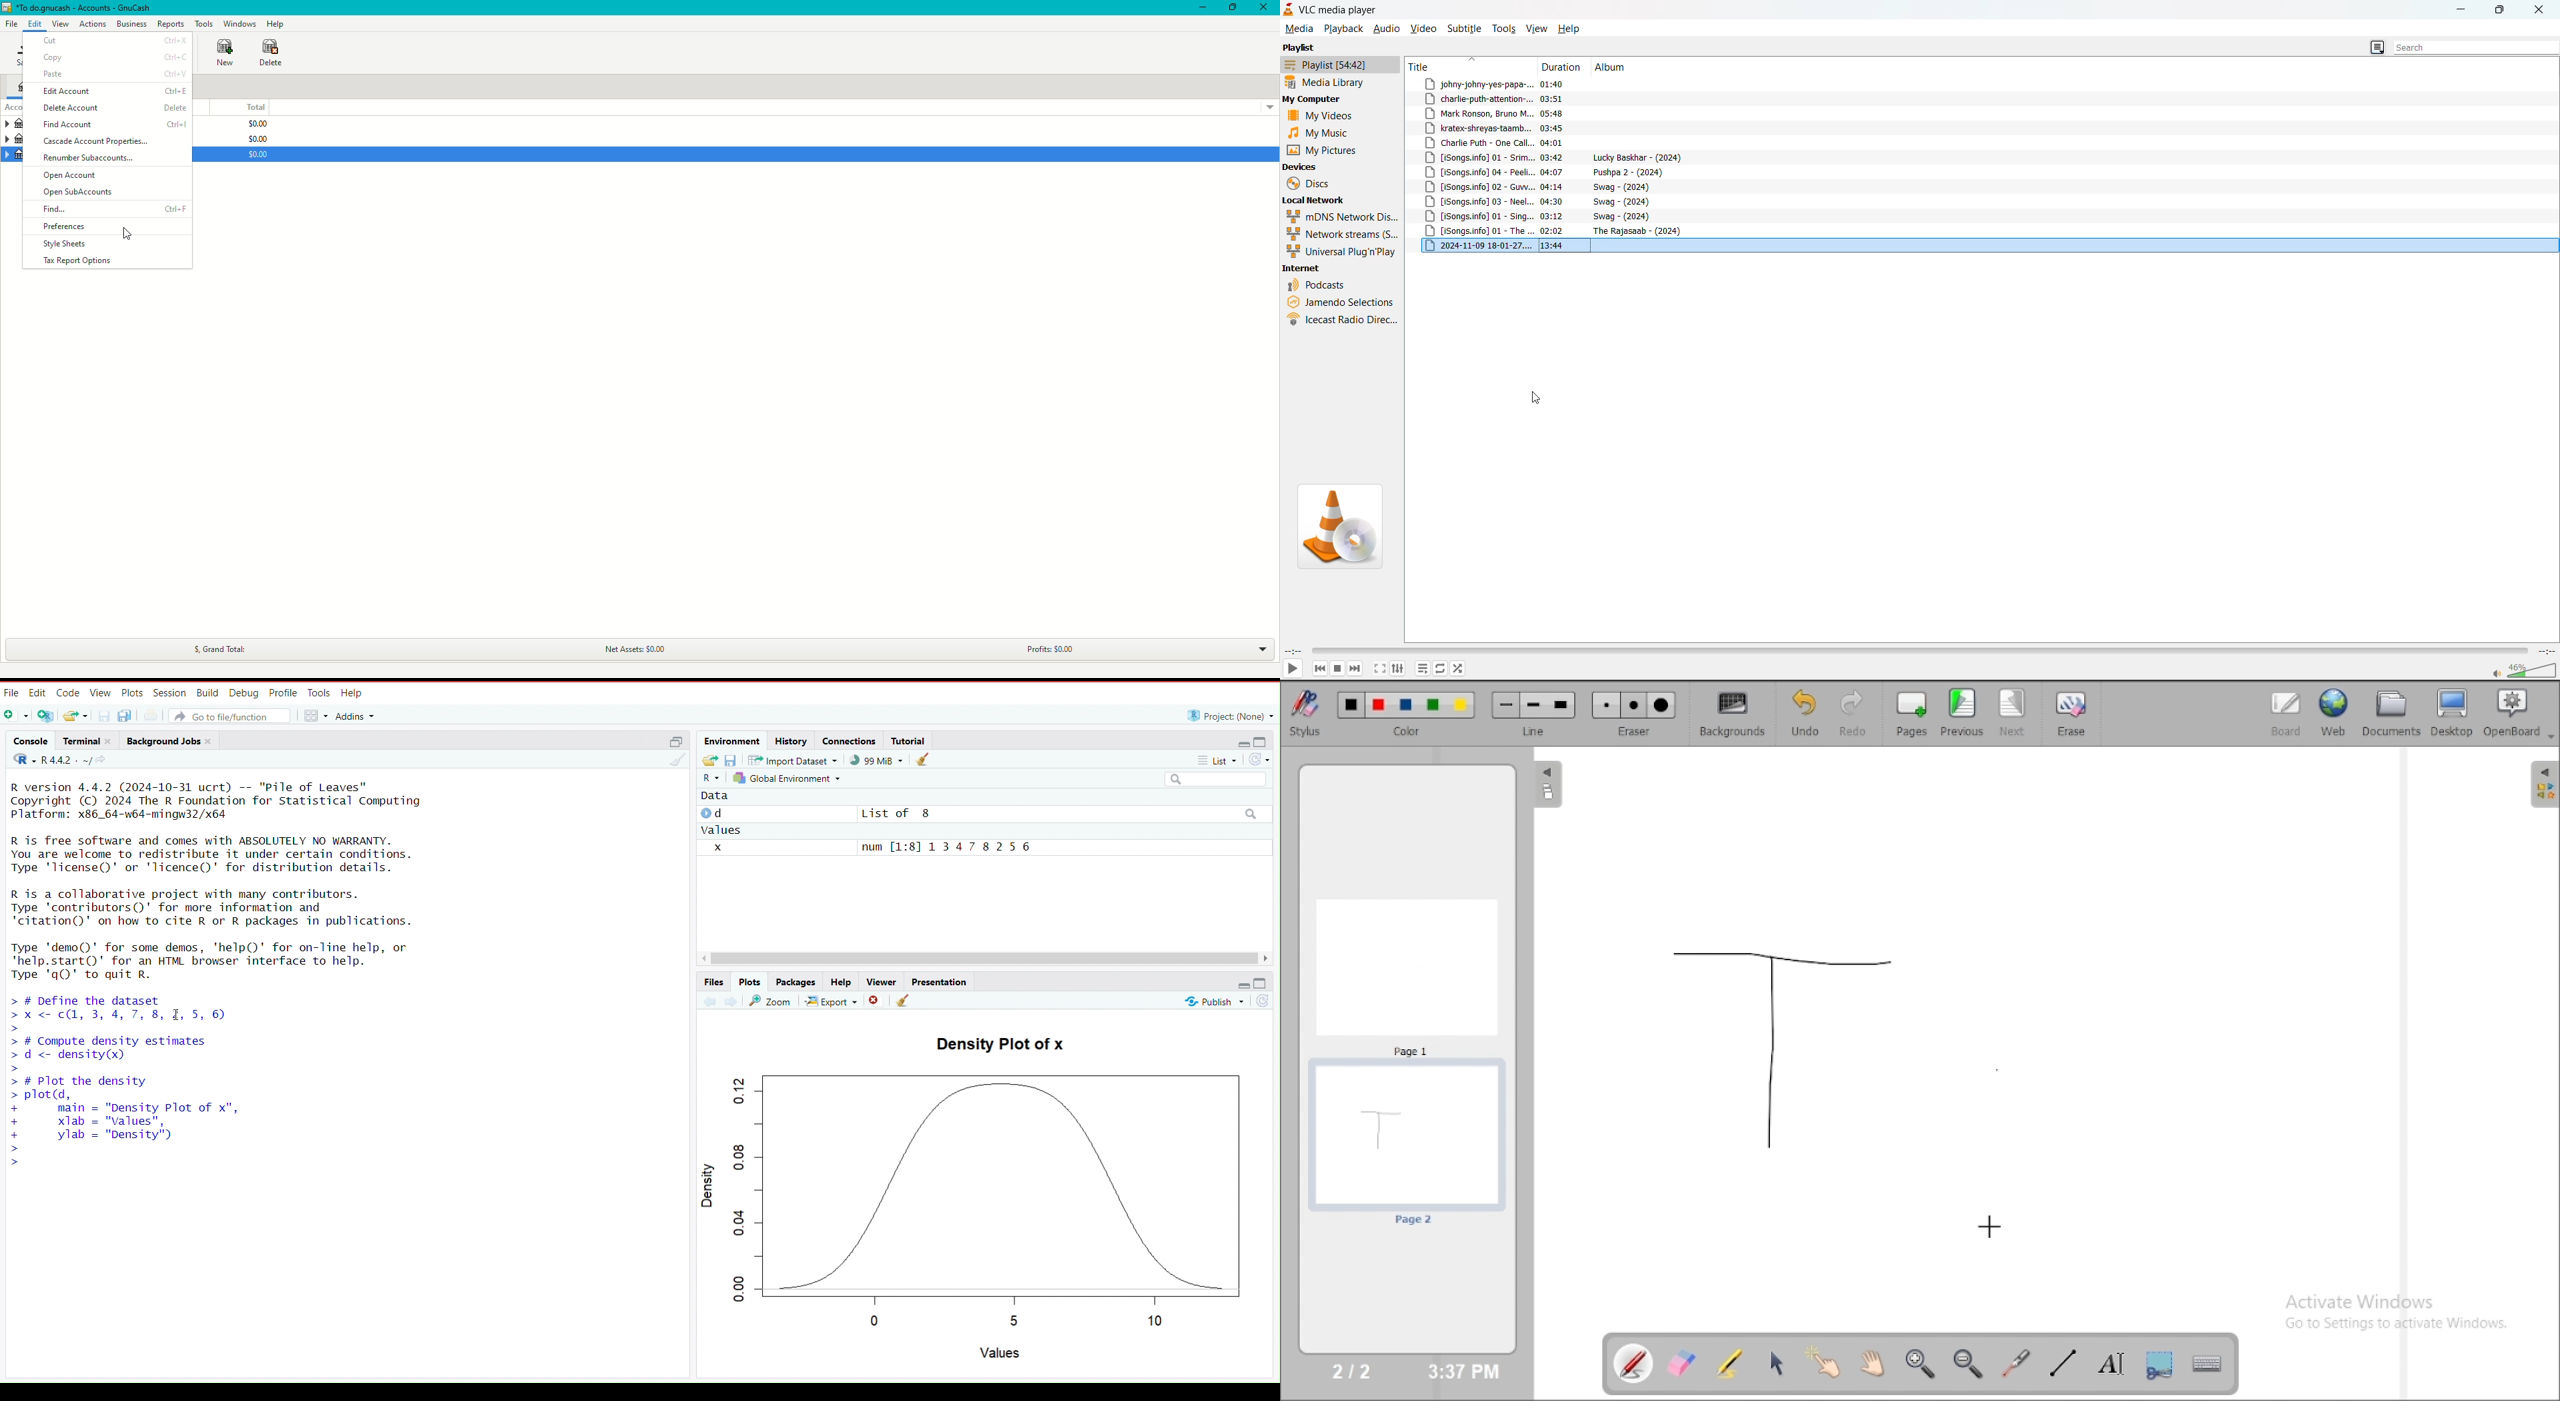 The width and height of the screenshot is (2576, 1428). Describe the element at coordinates (33, 23) in the screenshot. I see `Edit` at that location.